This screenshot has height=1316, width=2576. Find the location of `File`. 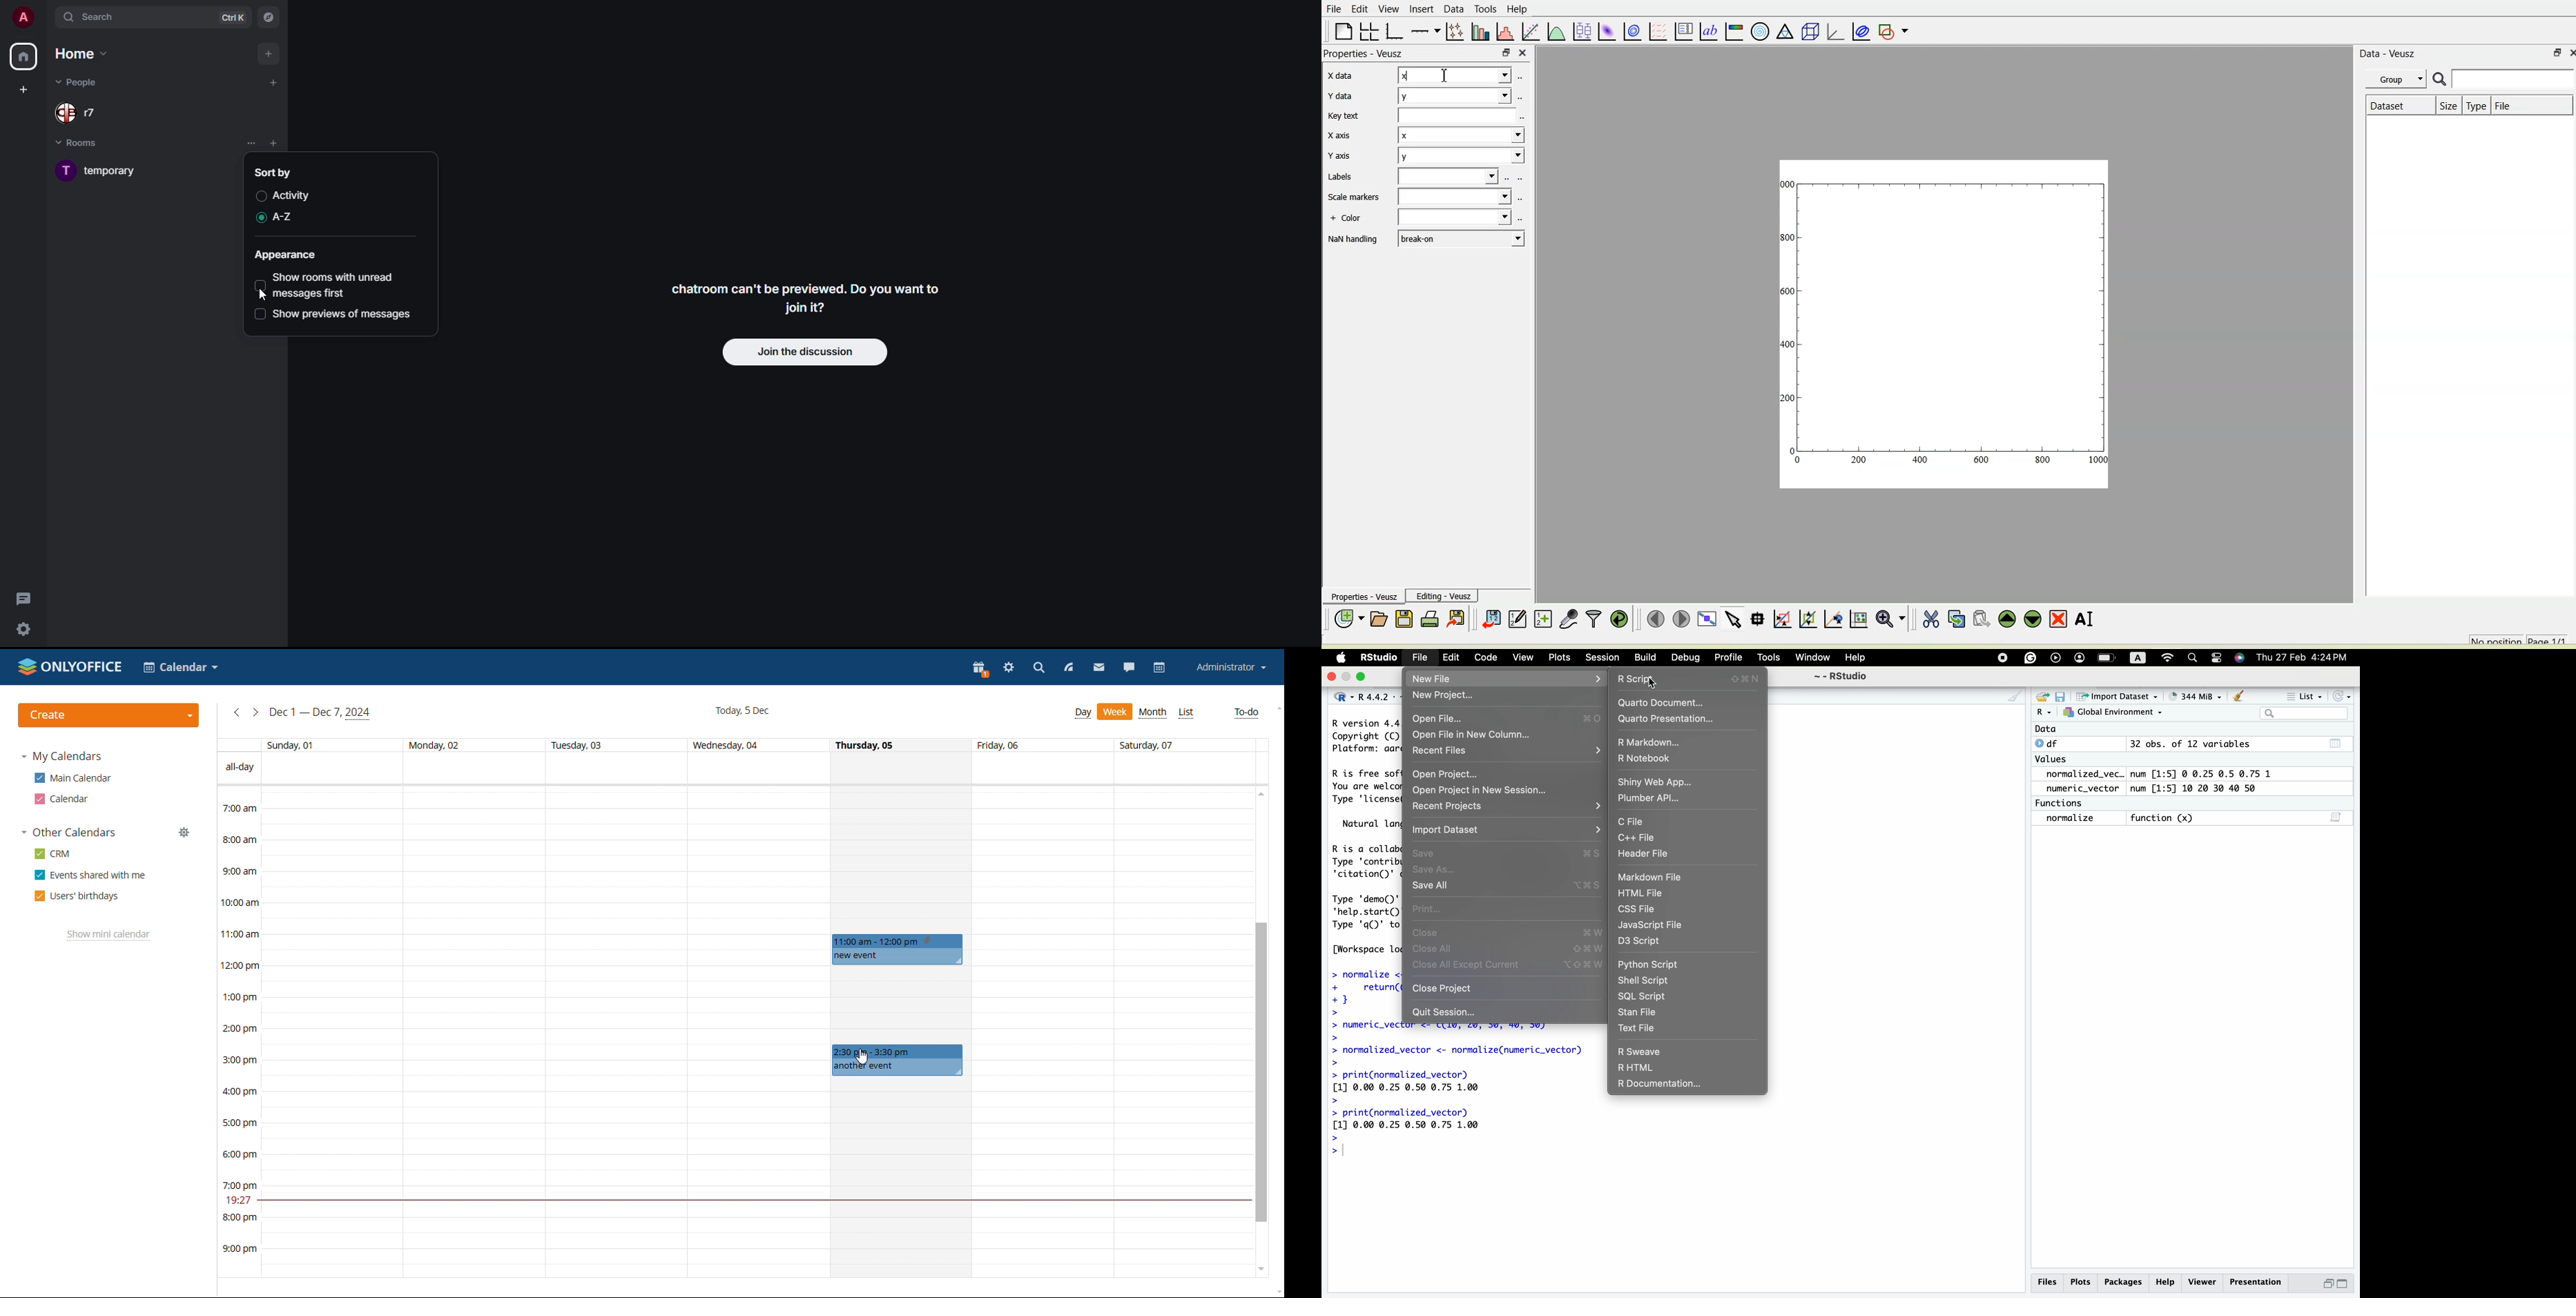

File is located at coordinates (1418, 658).